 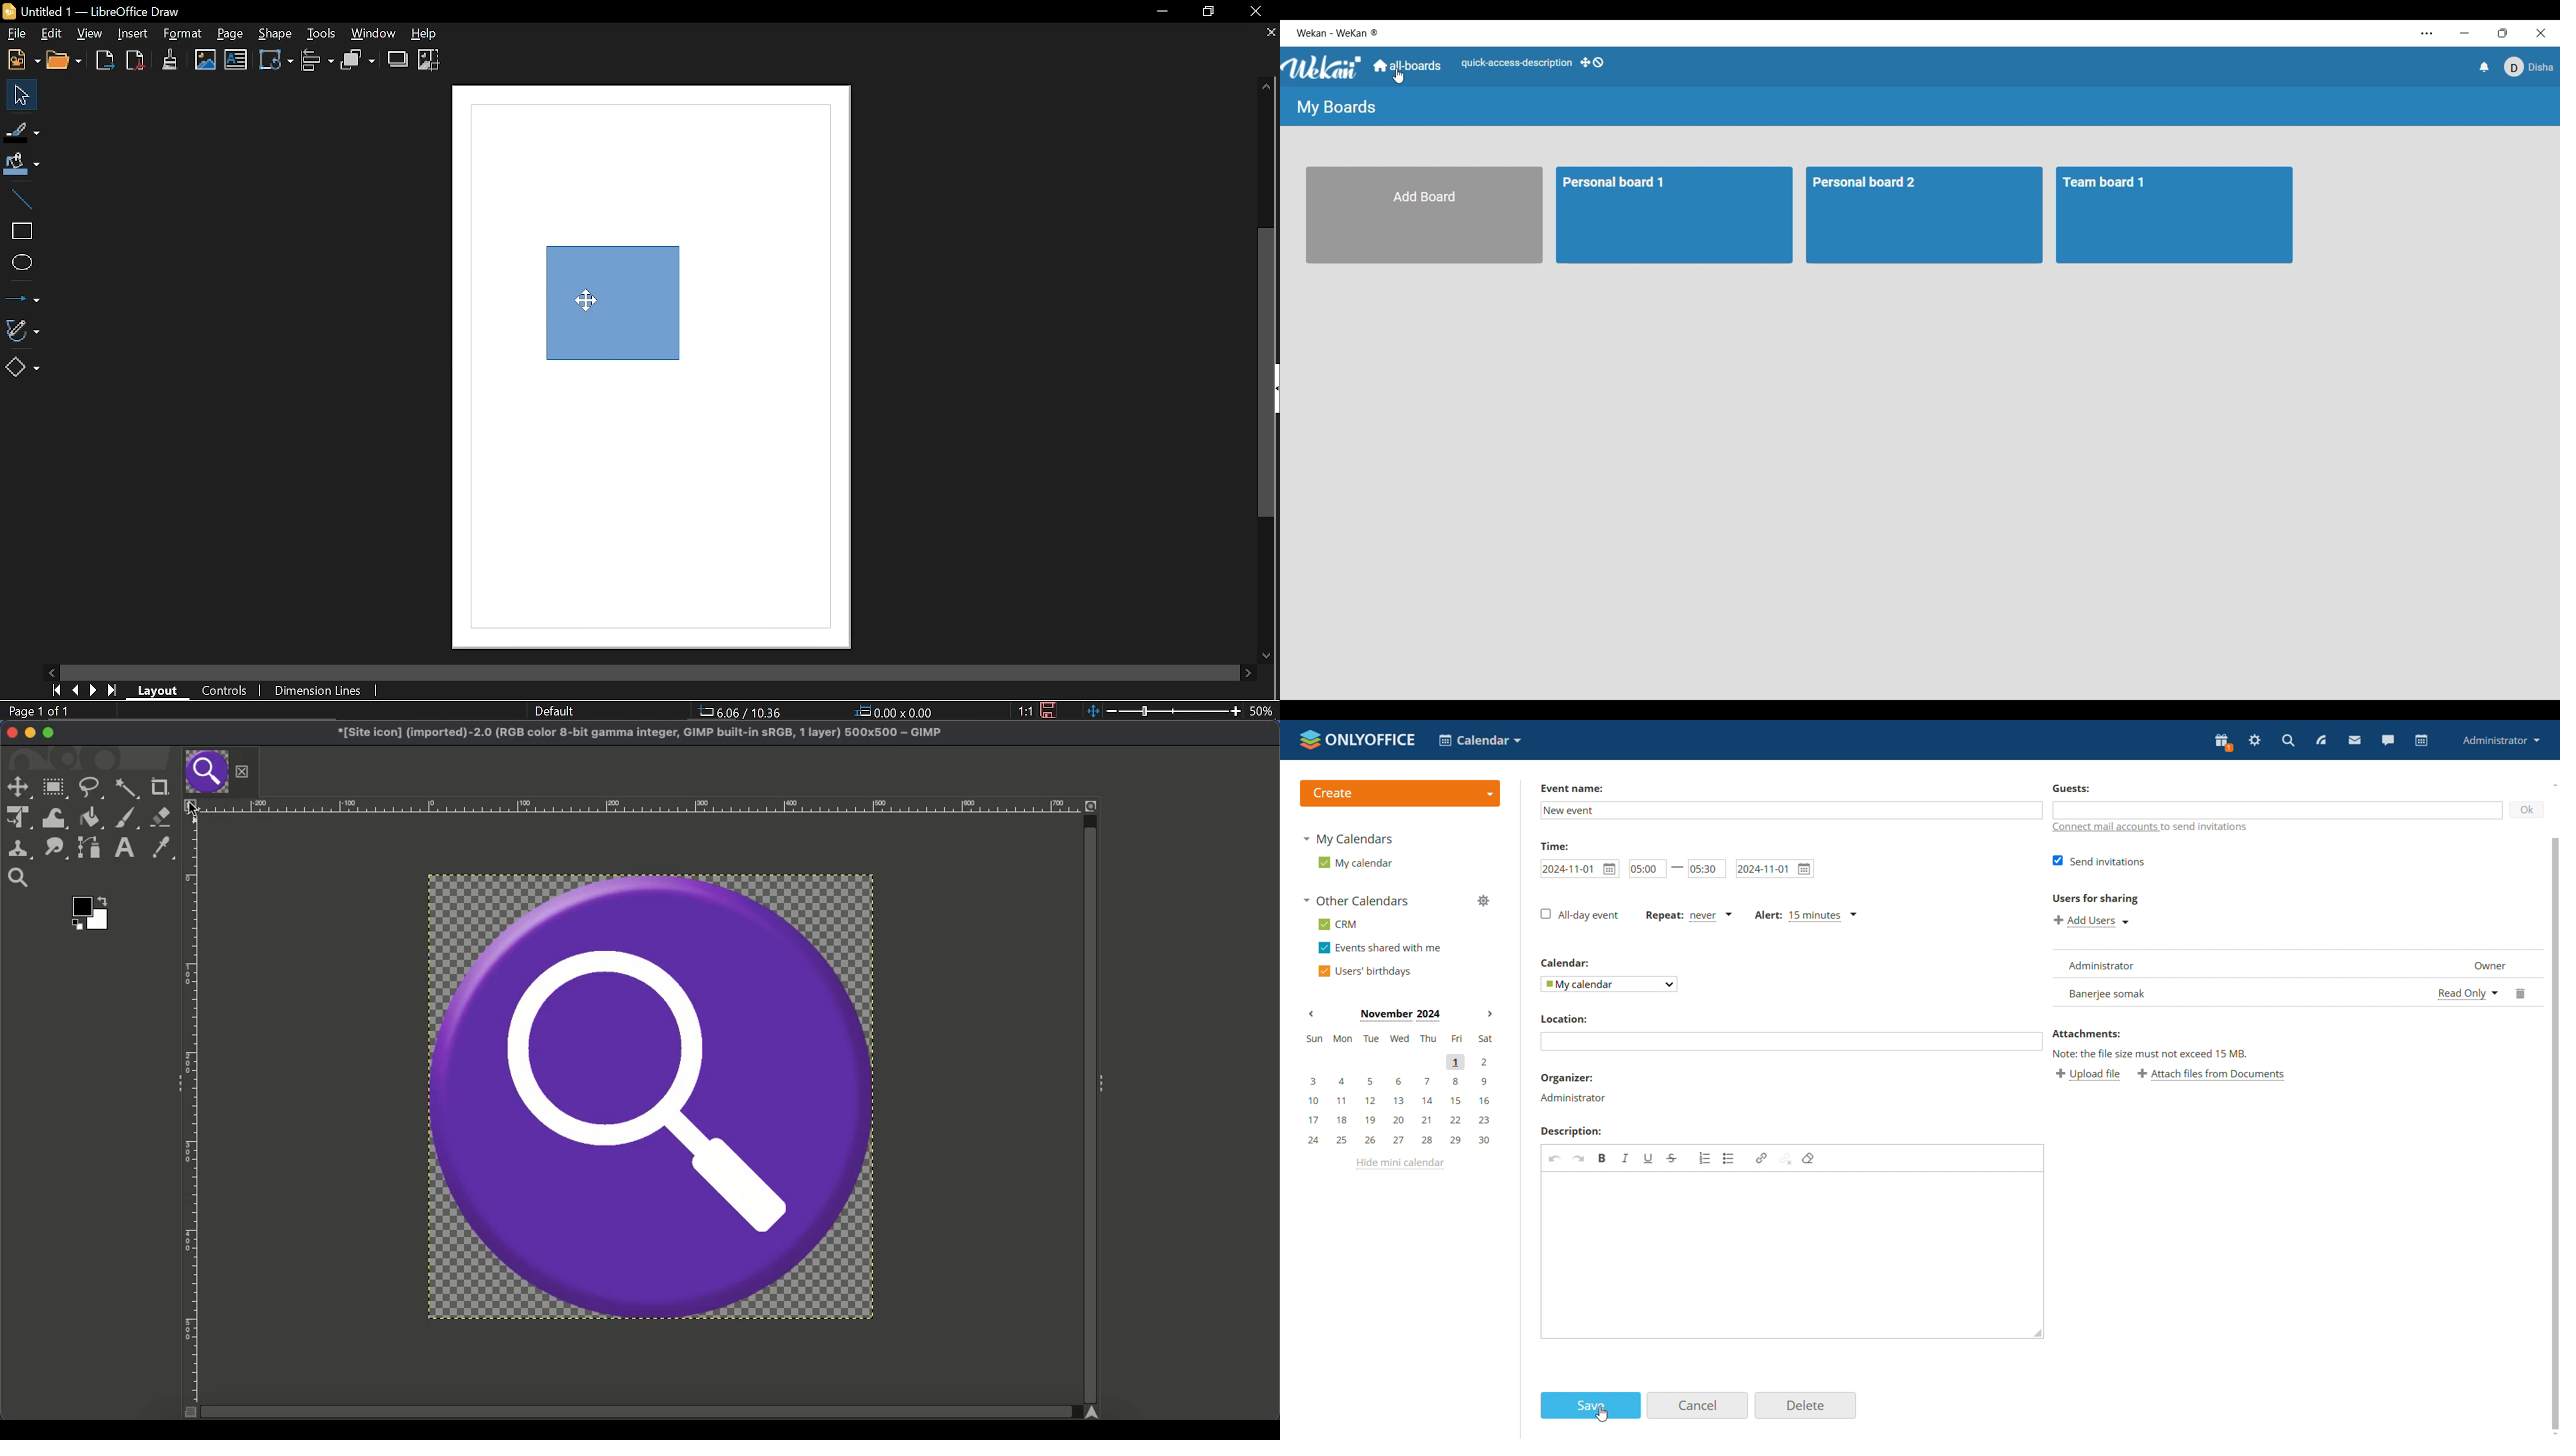 I want to click on Move right, so click(x=1246, y=673).